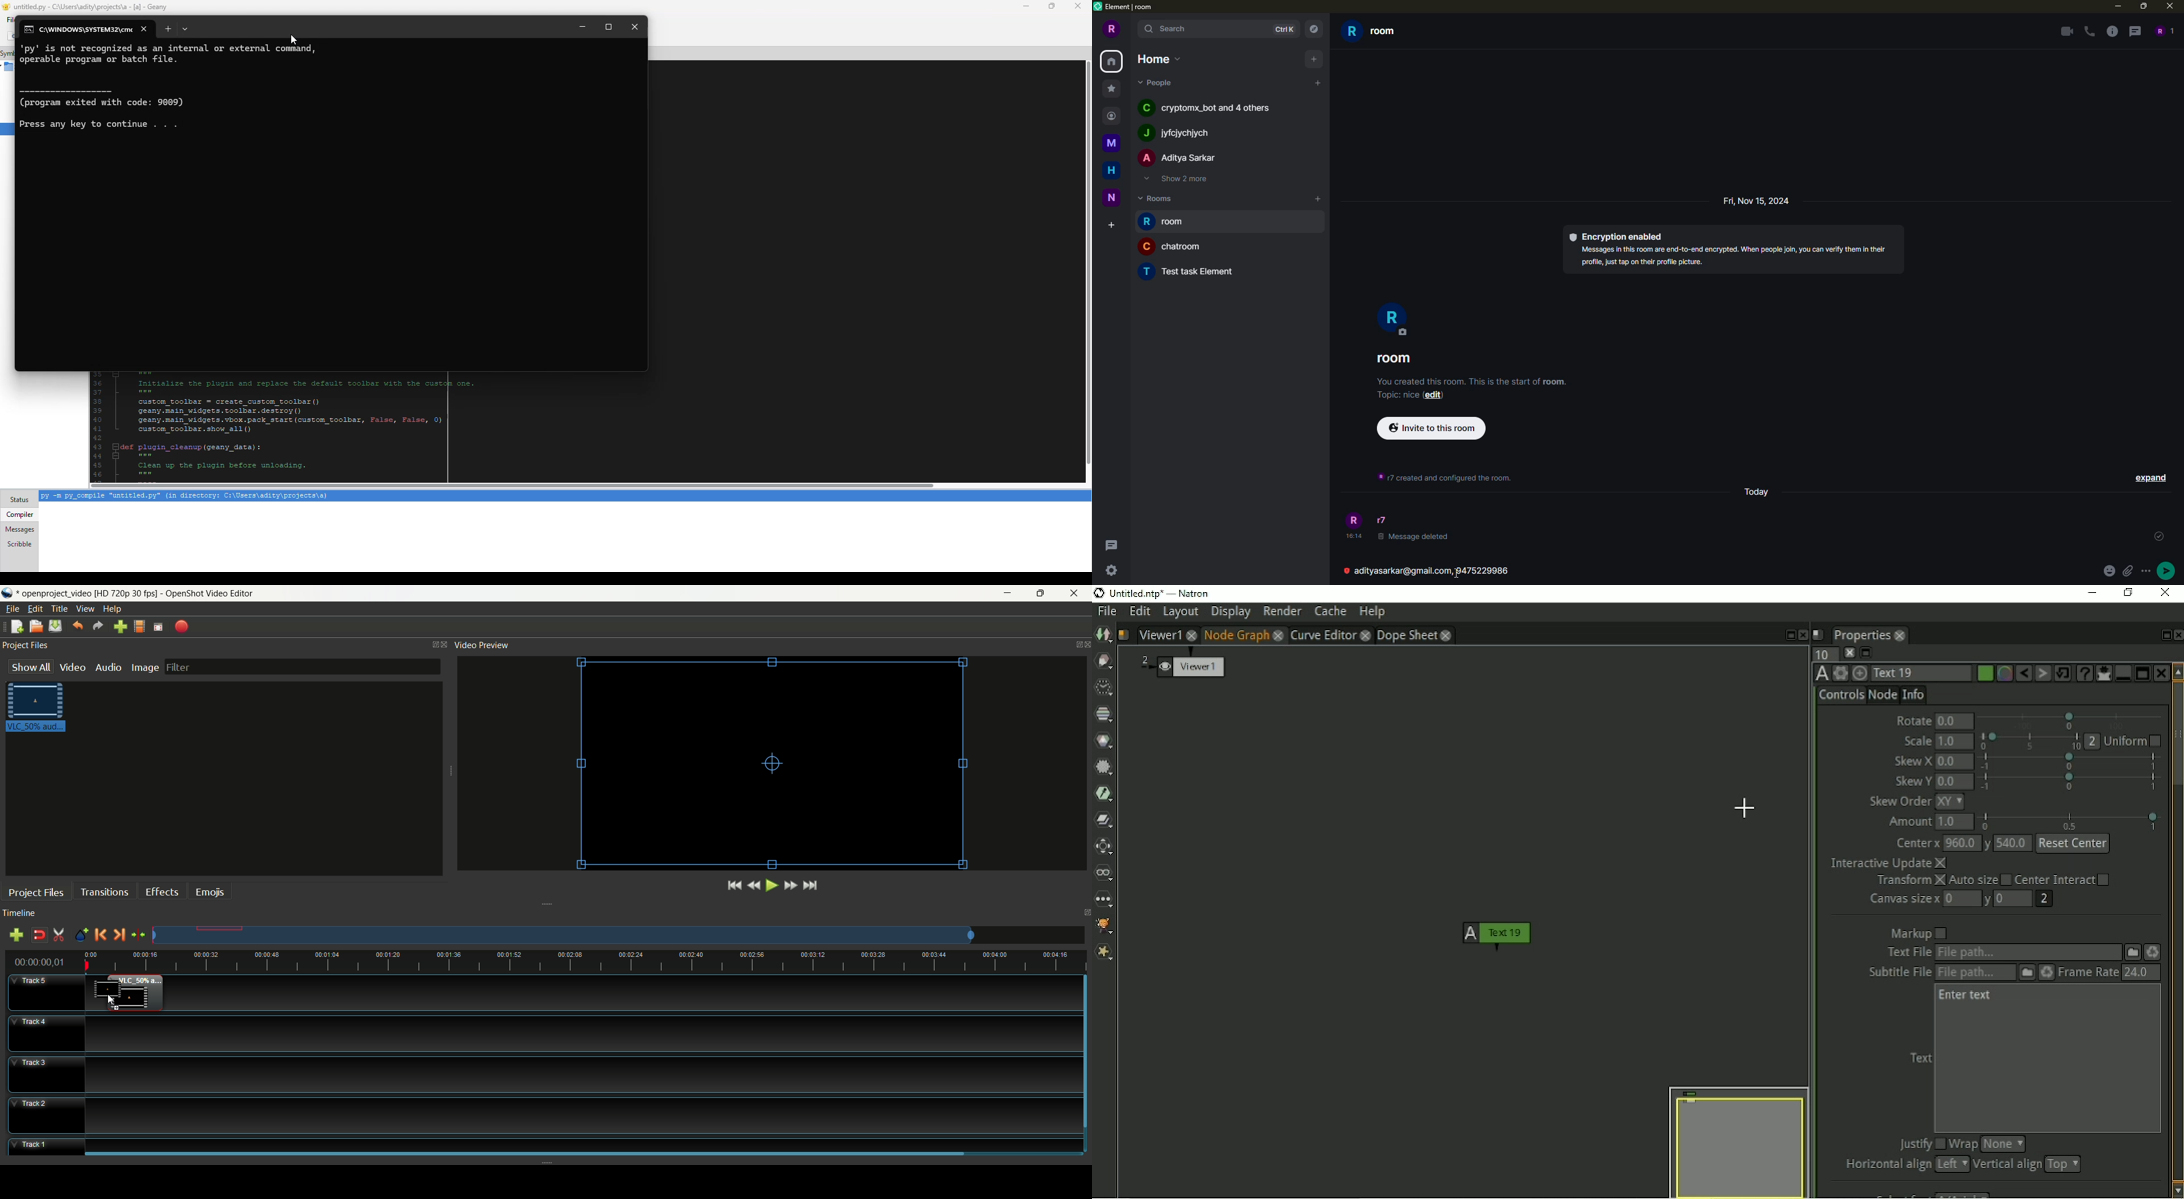 This screenshot has width=2184, height=1204. I want to click on maximize, so click(1053, 6).